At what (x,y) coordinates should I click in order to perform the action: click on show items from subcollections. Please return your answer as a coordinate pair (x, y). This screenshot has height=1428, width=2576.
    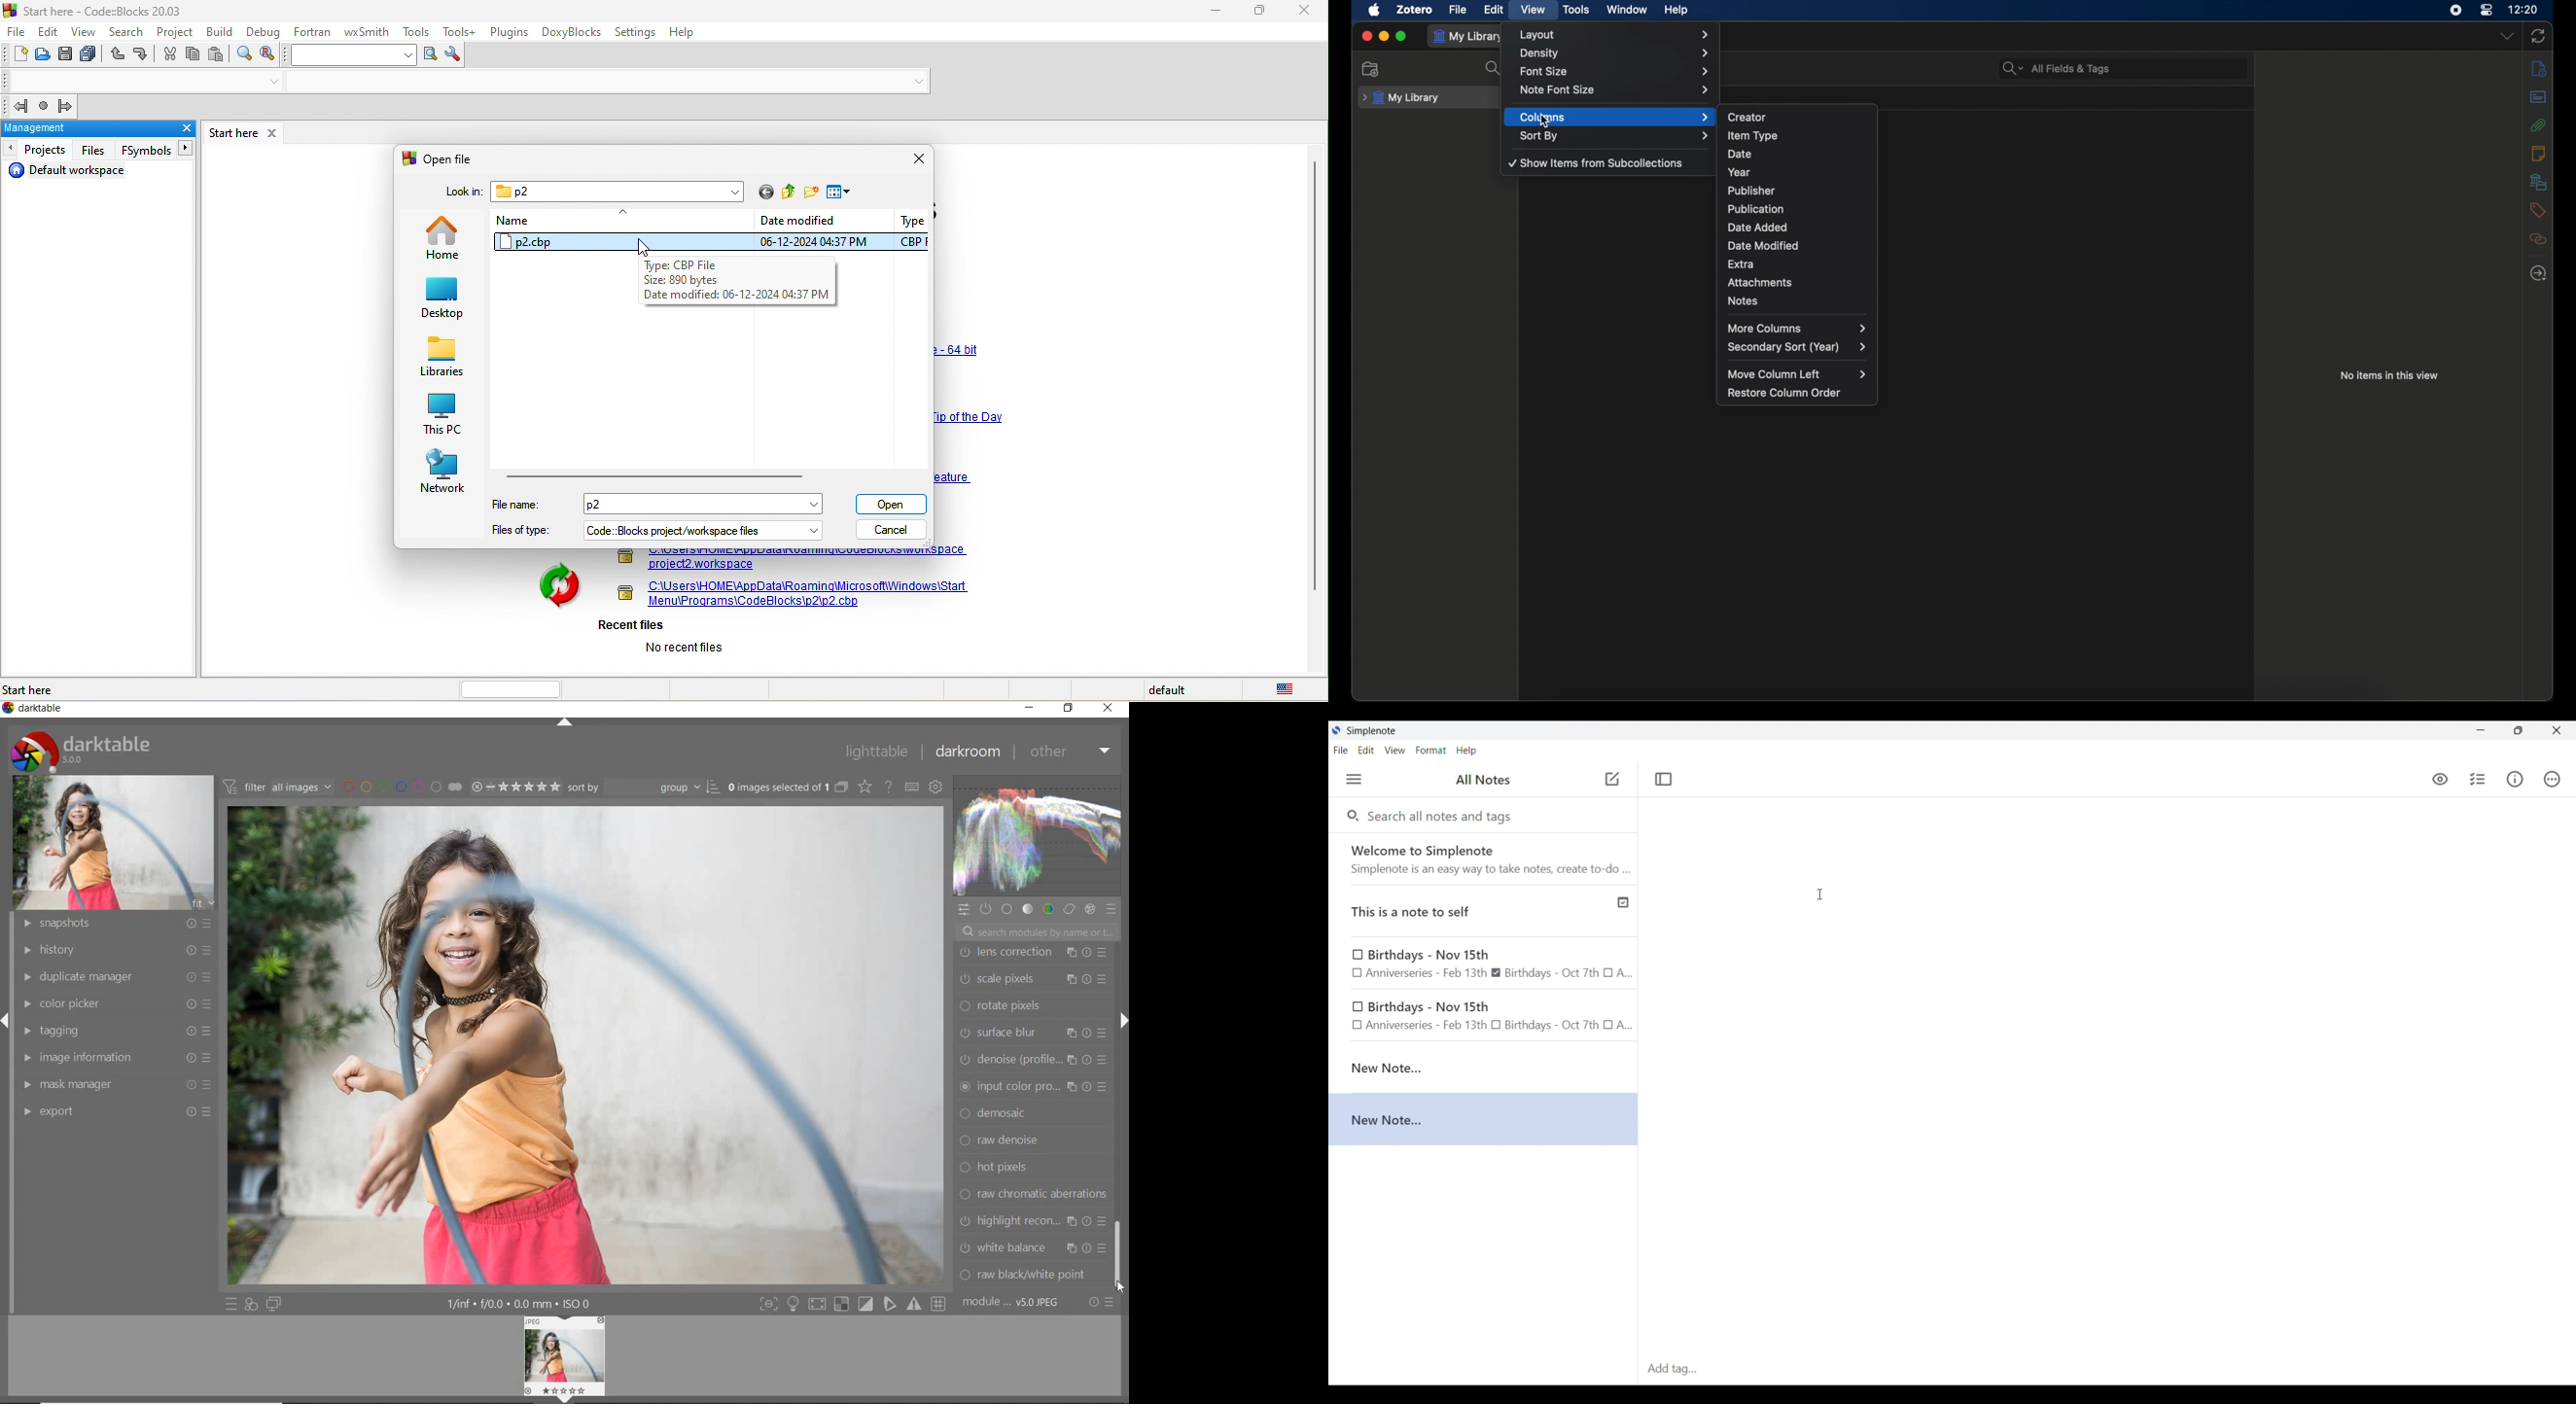
    Looking at the image, I should click on (1595, 162).